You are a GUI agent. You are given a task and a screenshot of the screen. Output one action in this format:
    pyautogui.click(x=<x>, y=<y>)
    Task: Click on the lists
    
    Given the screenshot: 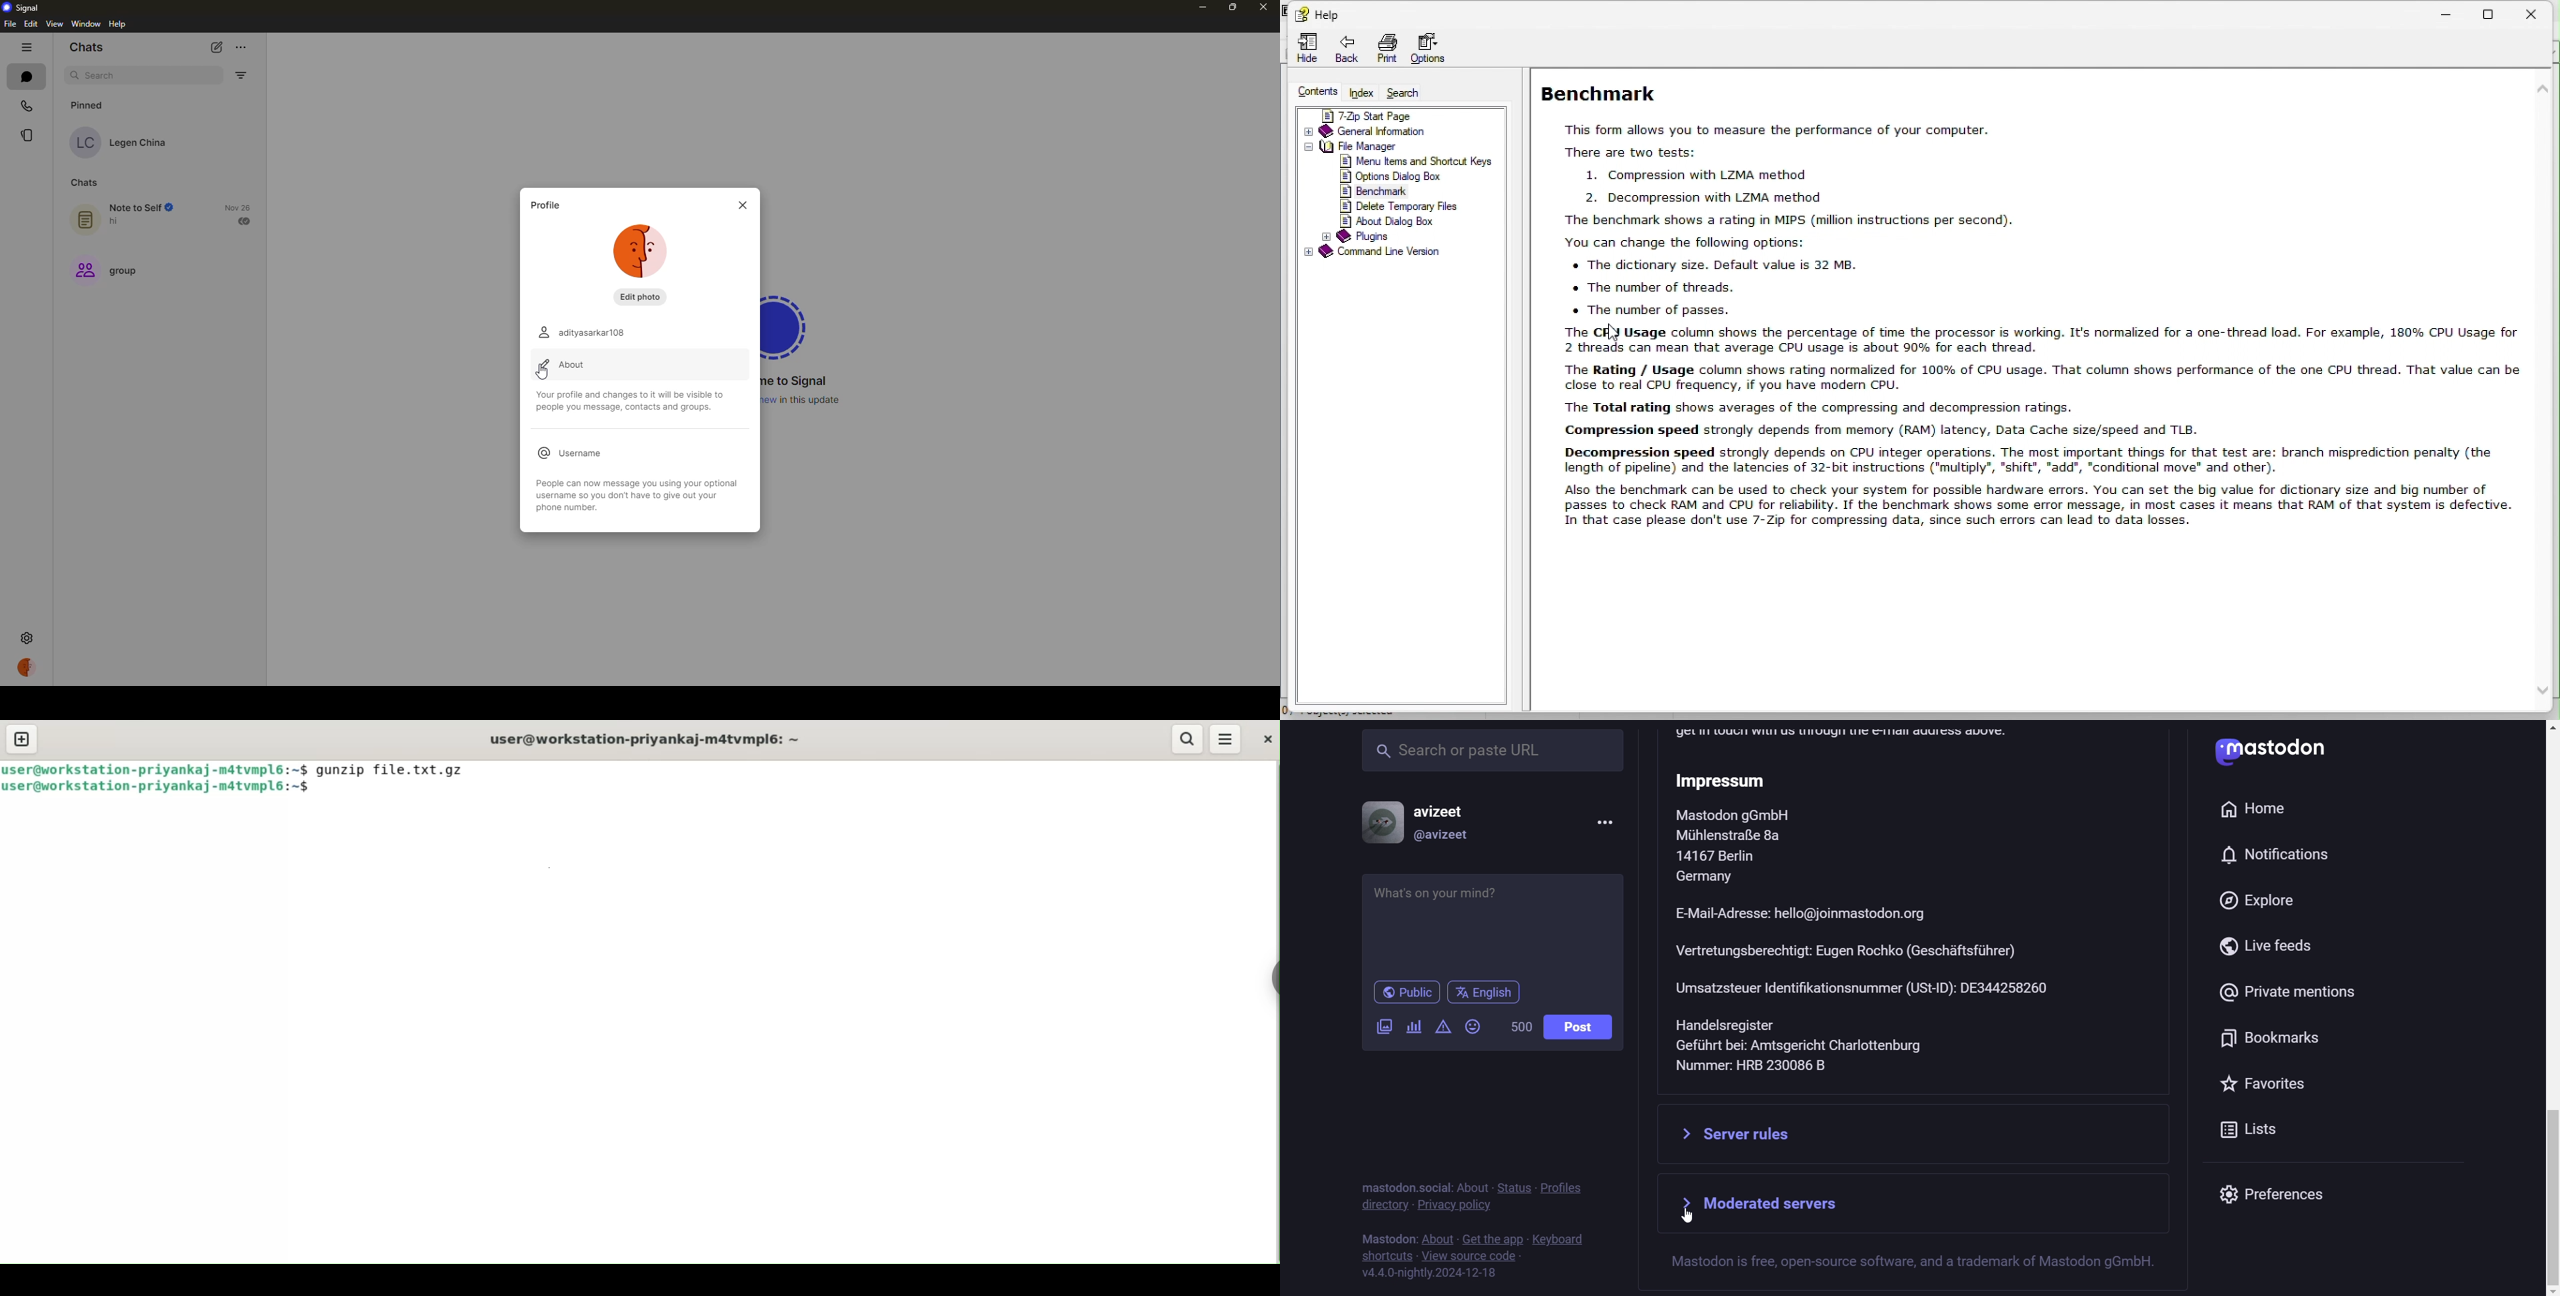 What is the action you would take?
    pyautogui.click(x=2213, y=1131)
    